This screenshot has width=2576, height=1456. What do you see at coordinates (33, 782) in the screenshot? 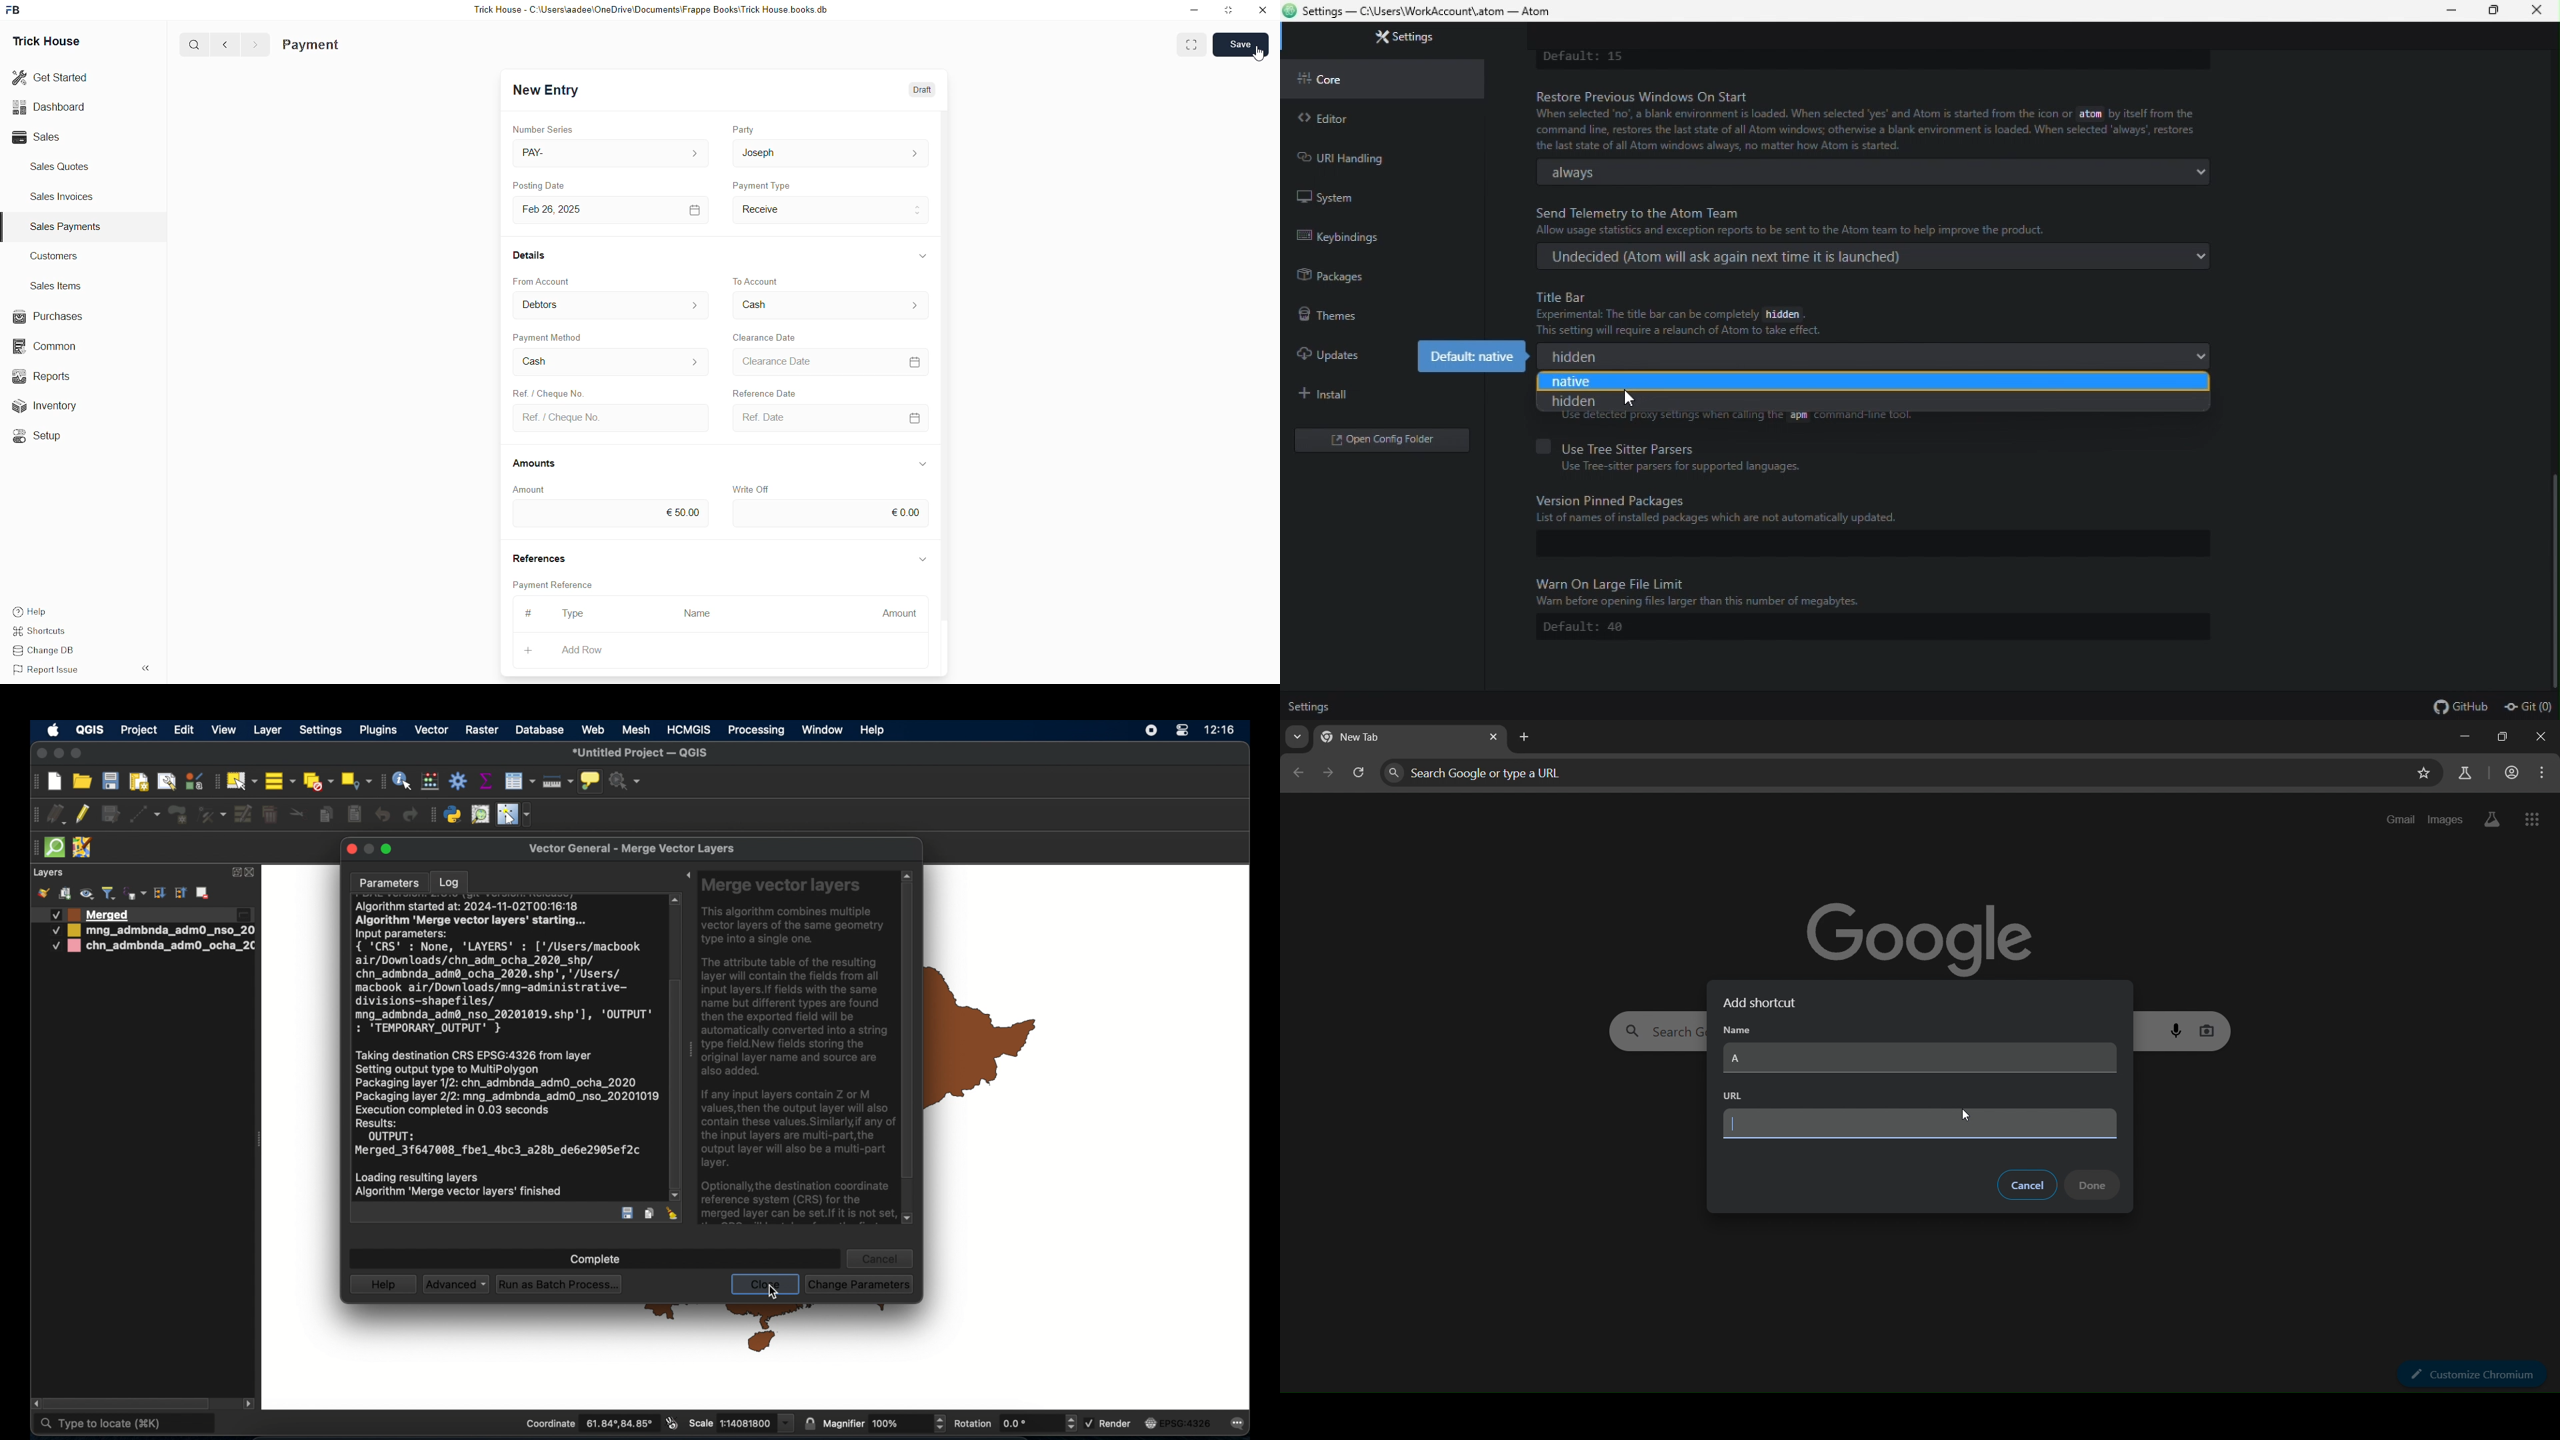
I see `project toolbar` at bounding box center [33, 782].